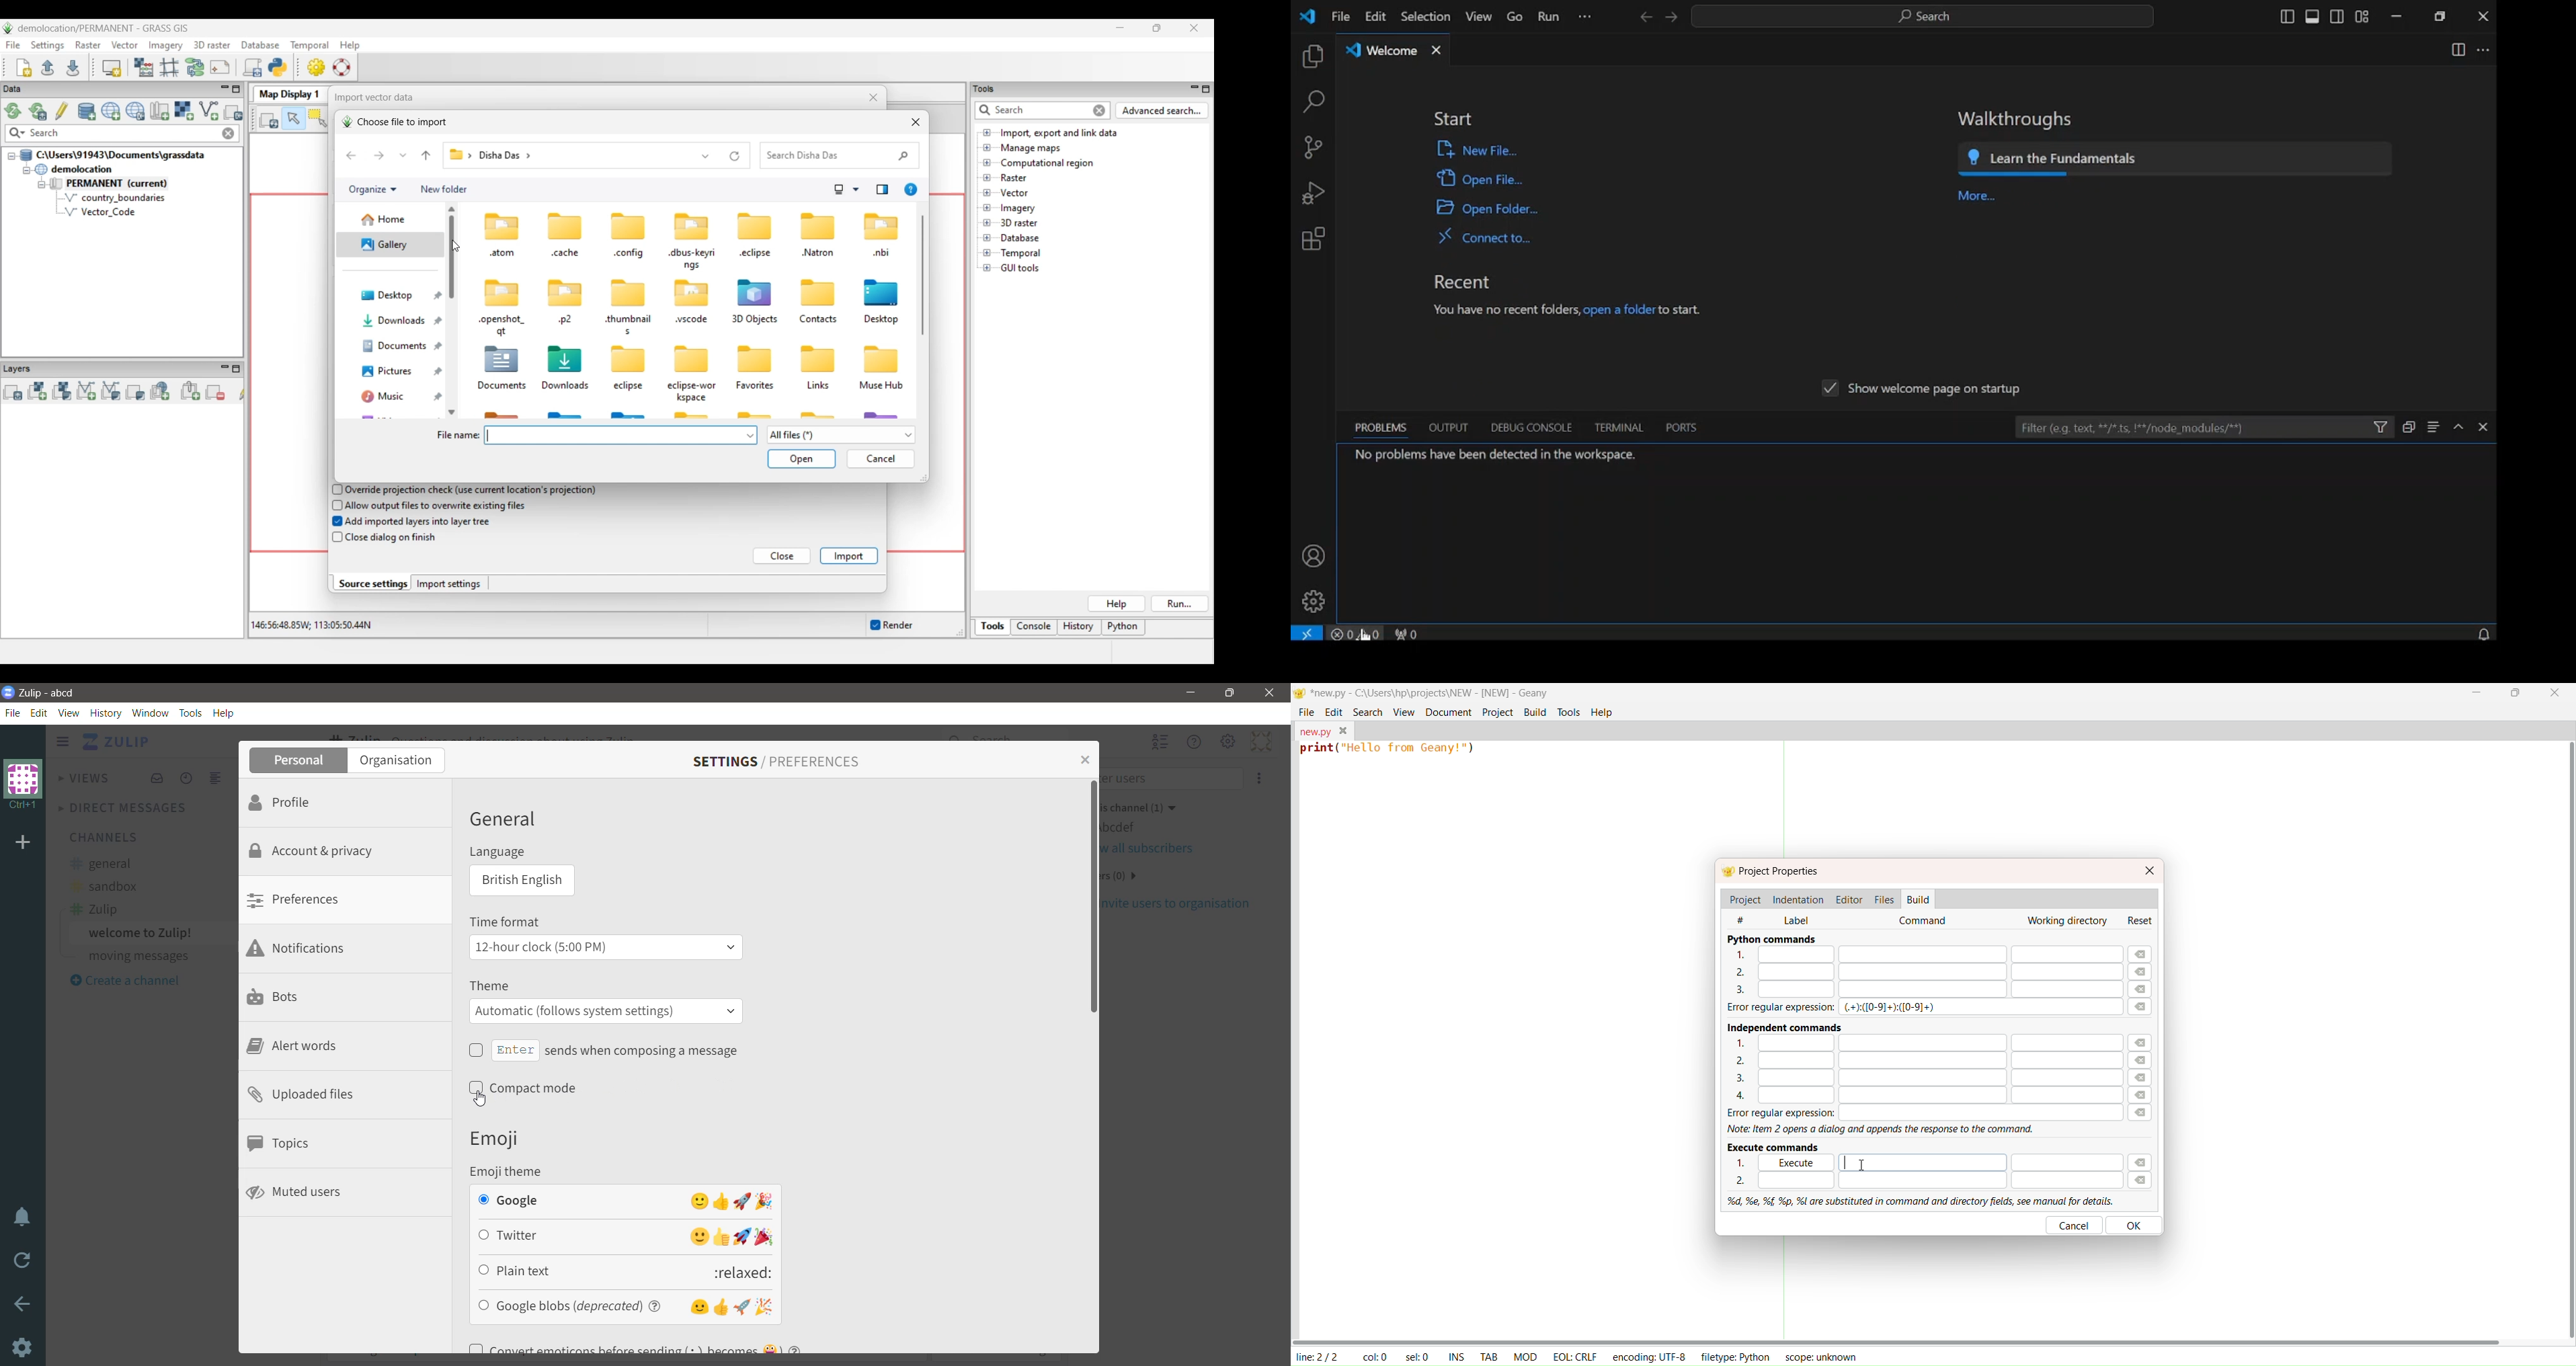 The height and width of the screenshot is (1372, 2576). I want to click on you have no recent folders, open a folder to start, so click(1569, 309).